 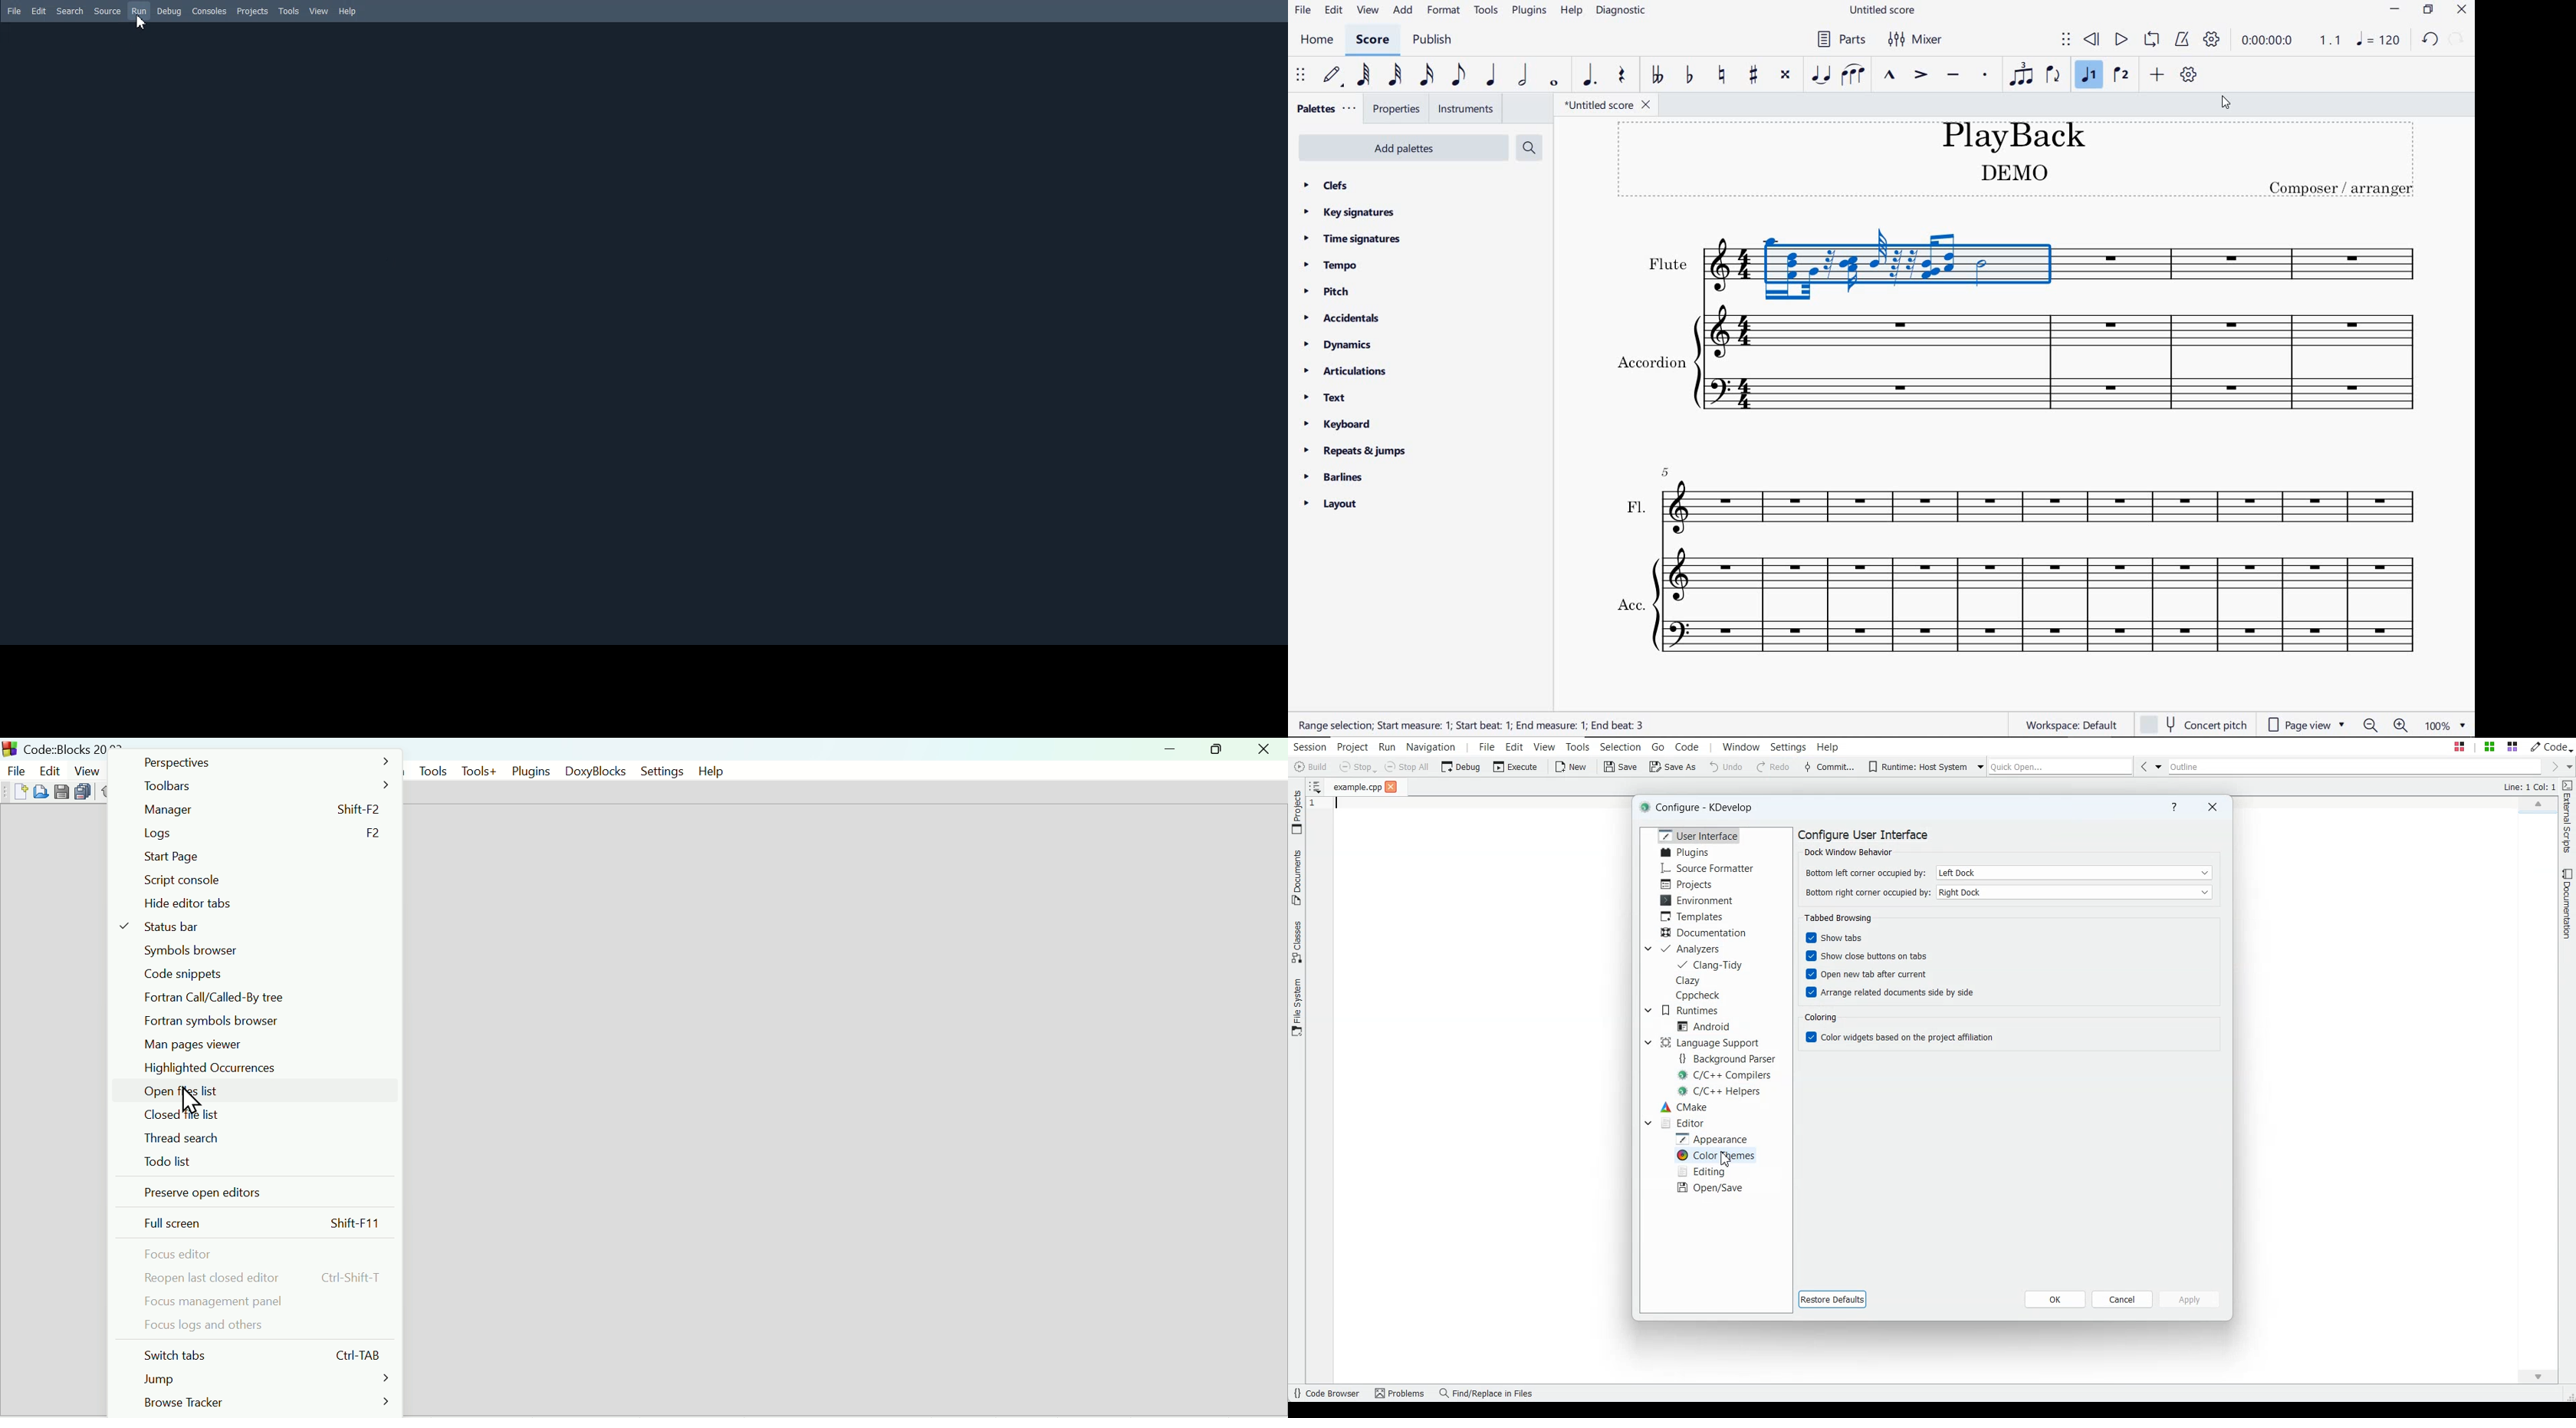 I want to click on Edit, so click(x=40, y=11).